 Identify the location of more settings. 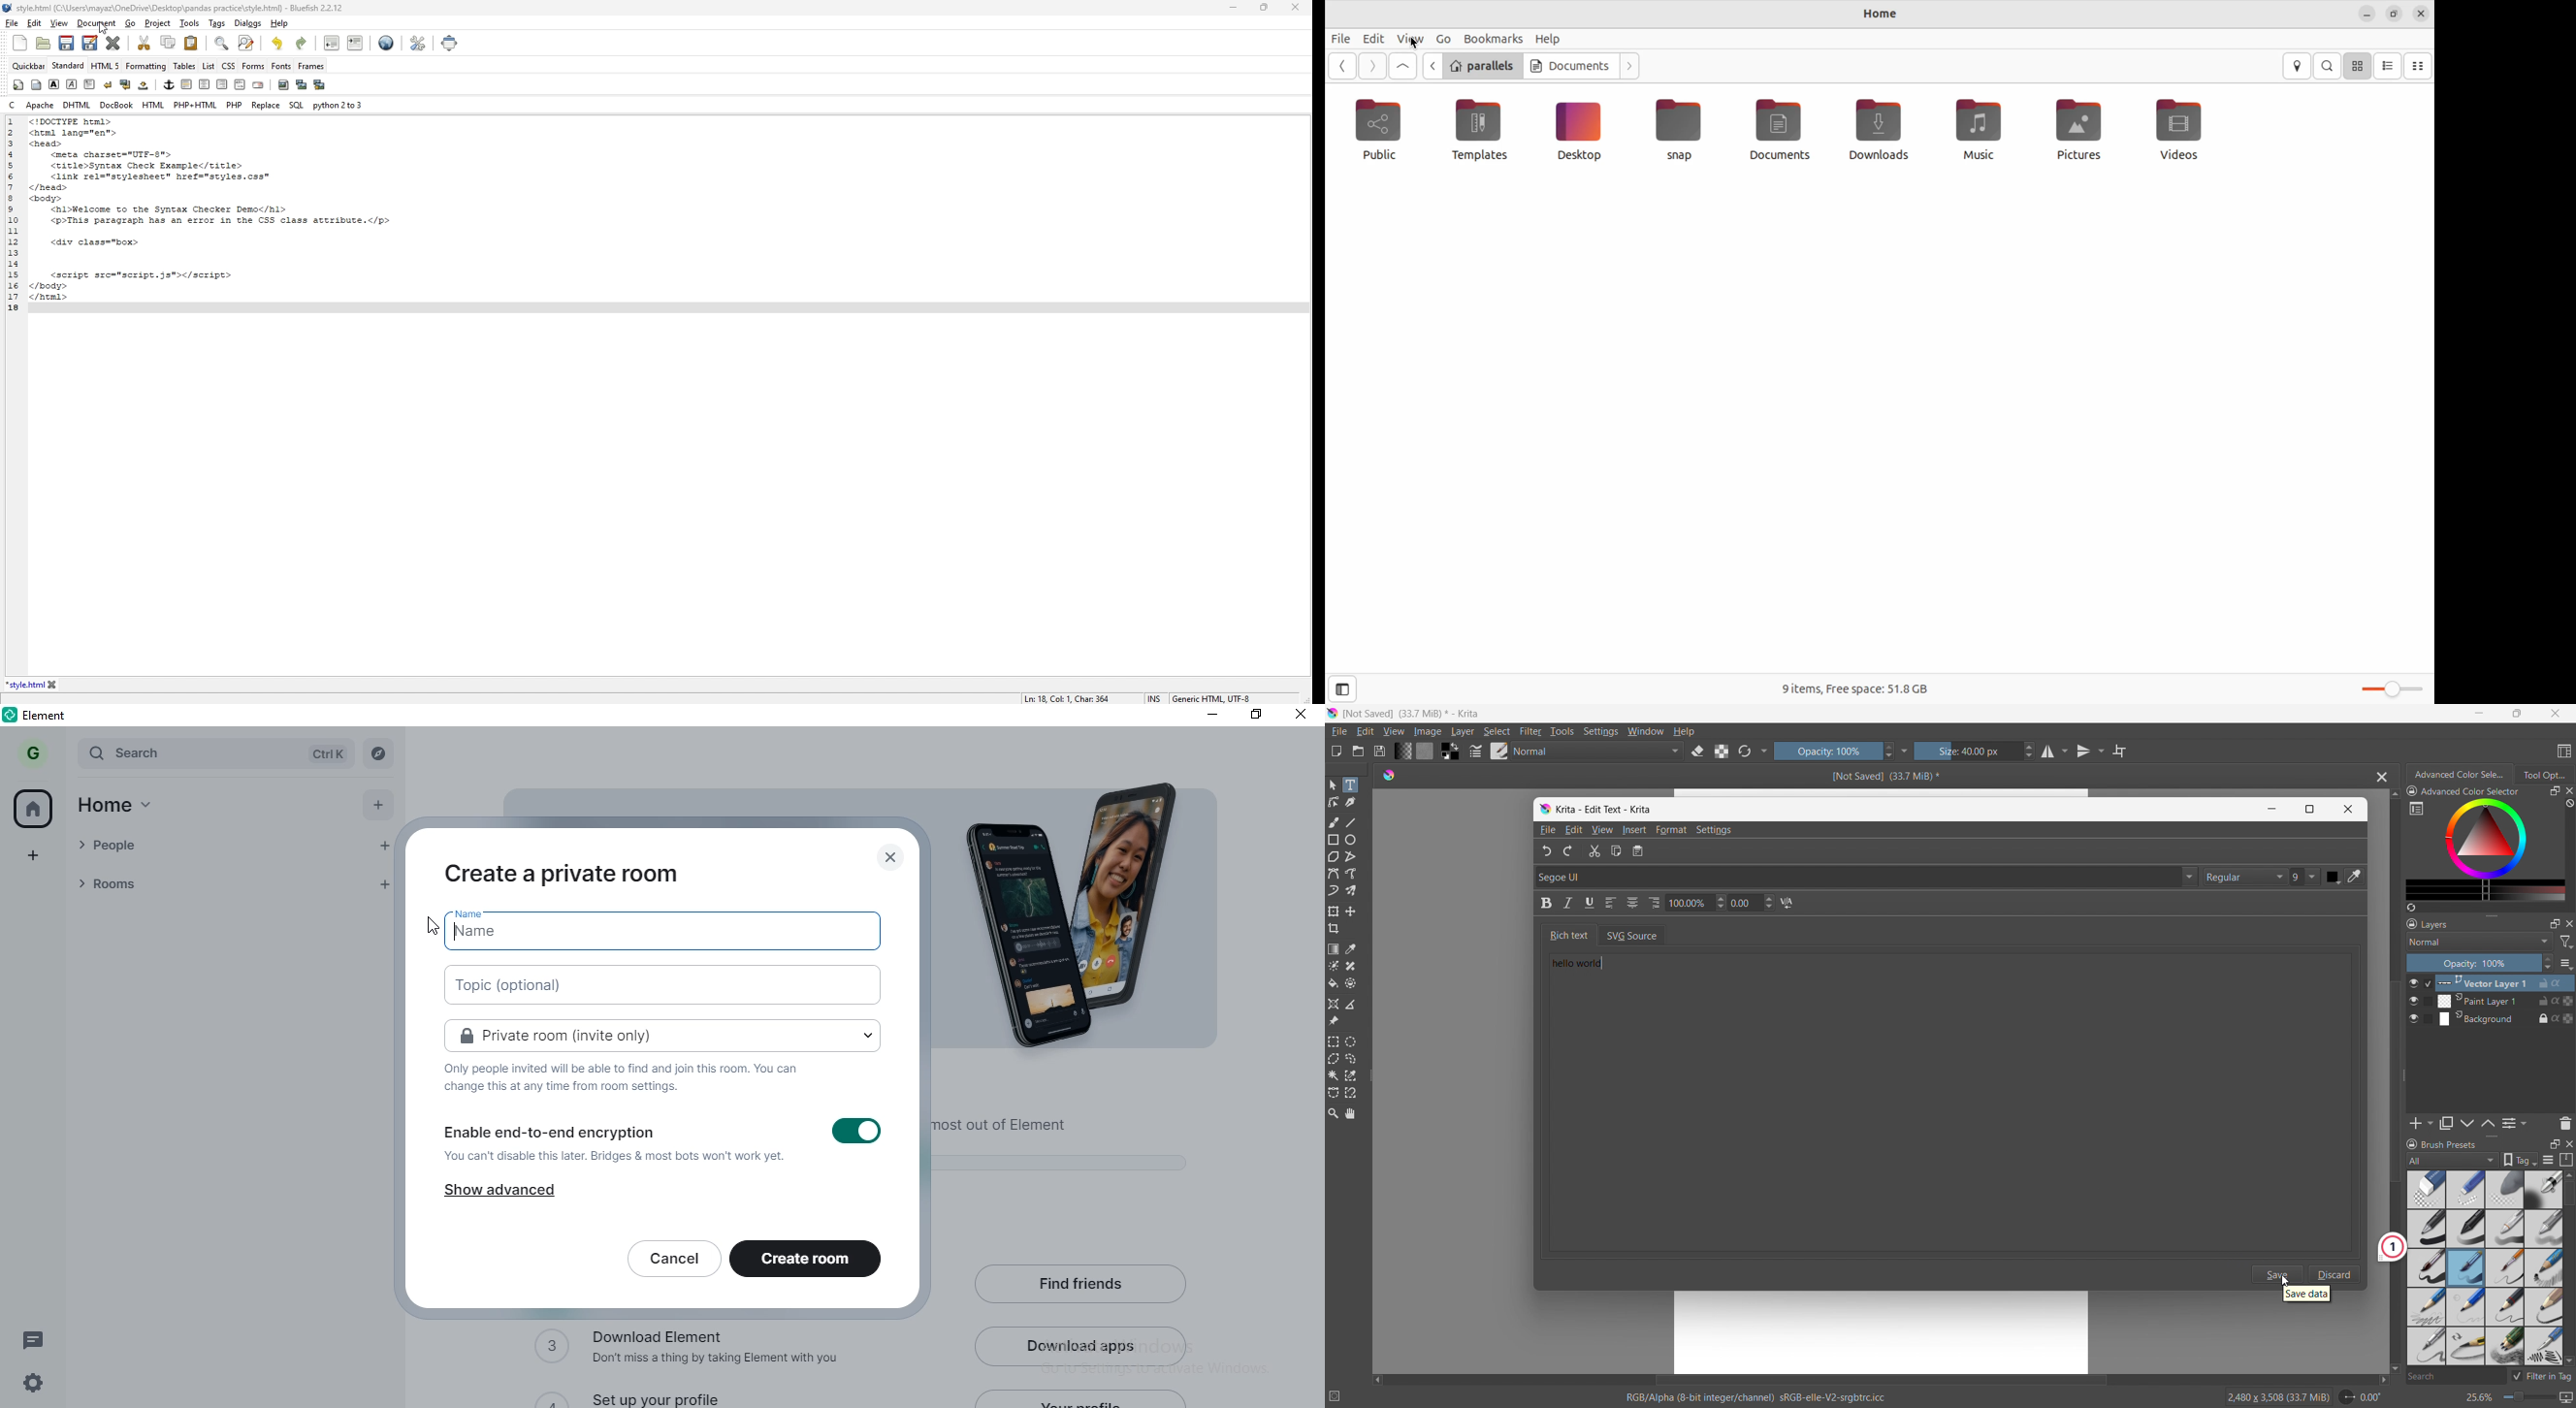
(1765, 750).